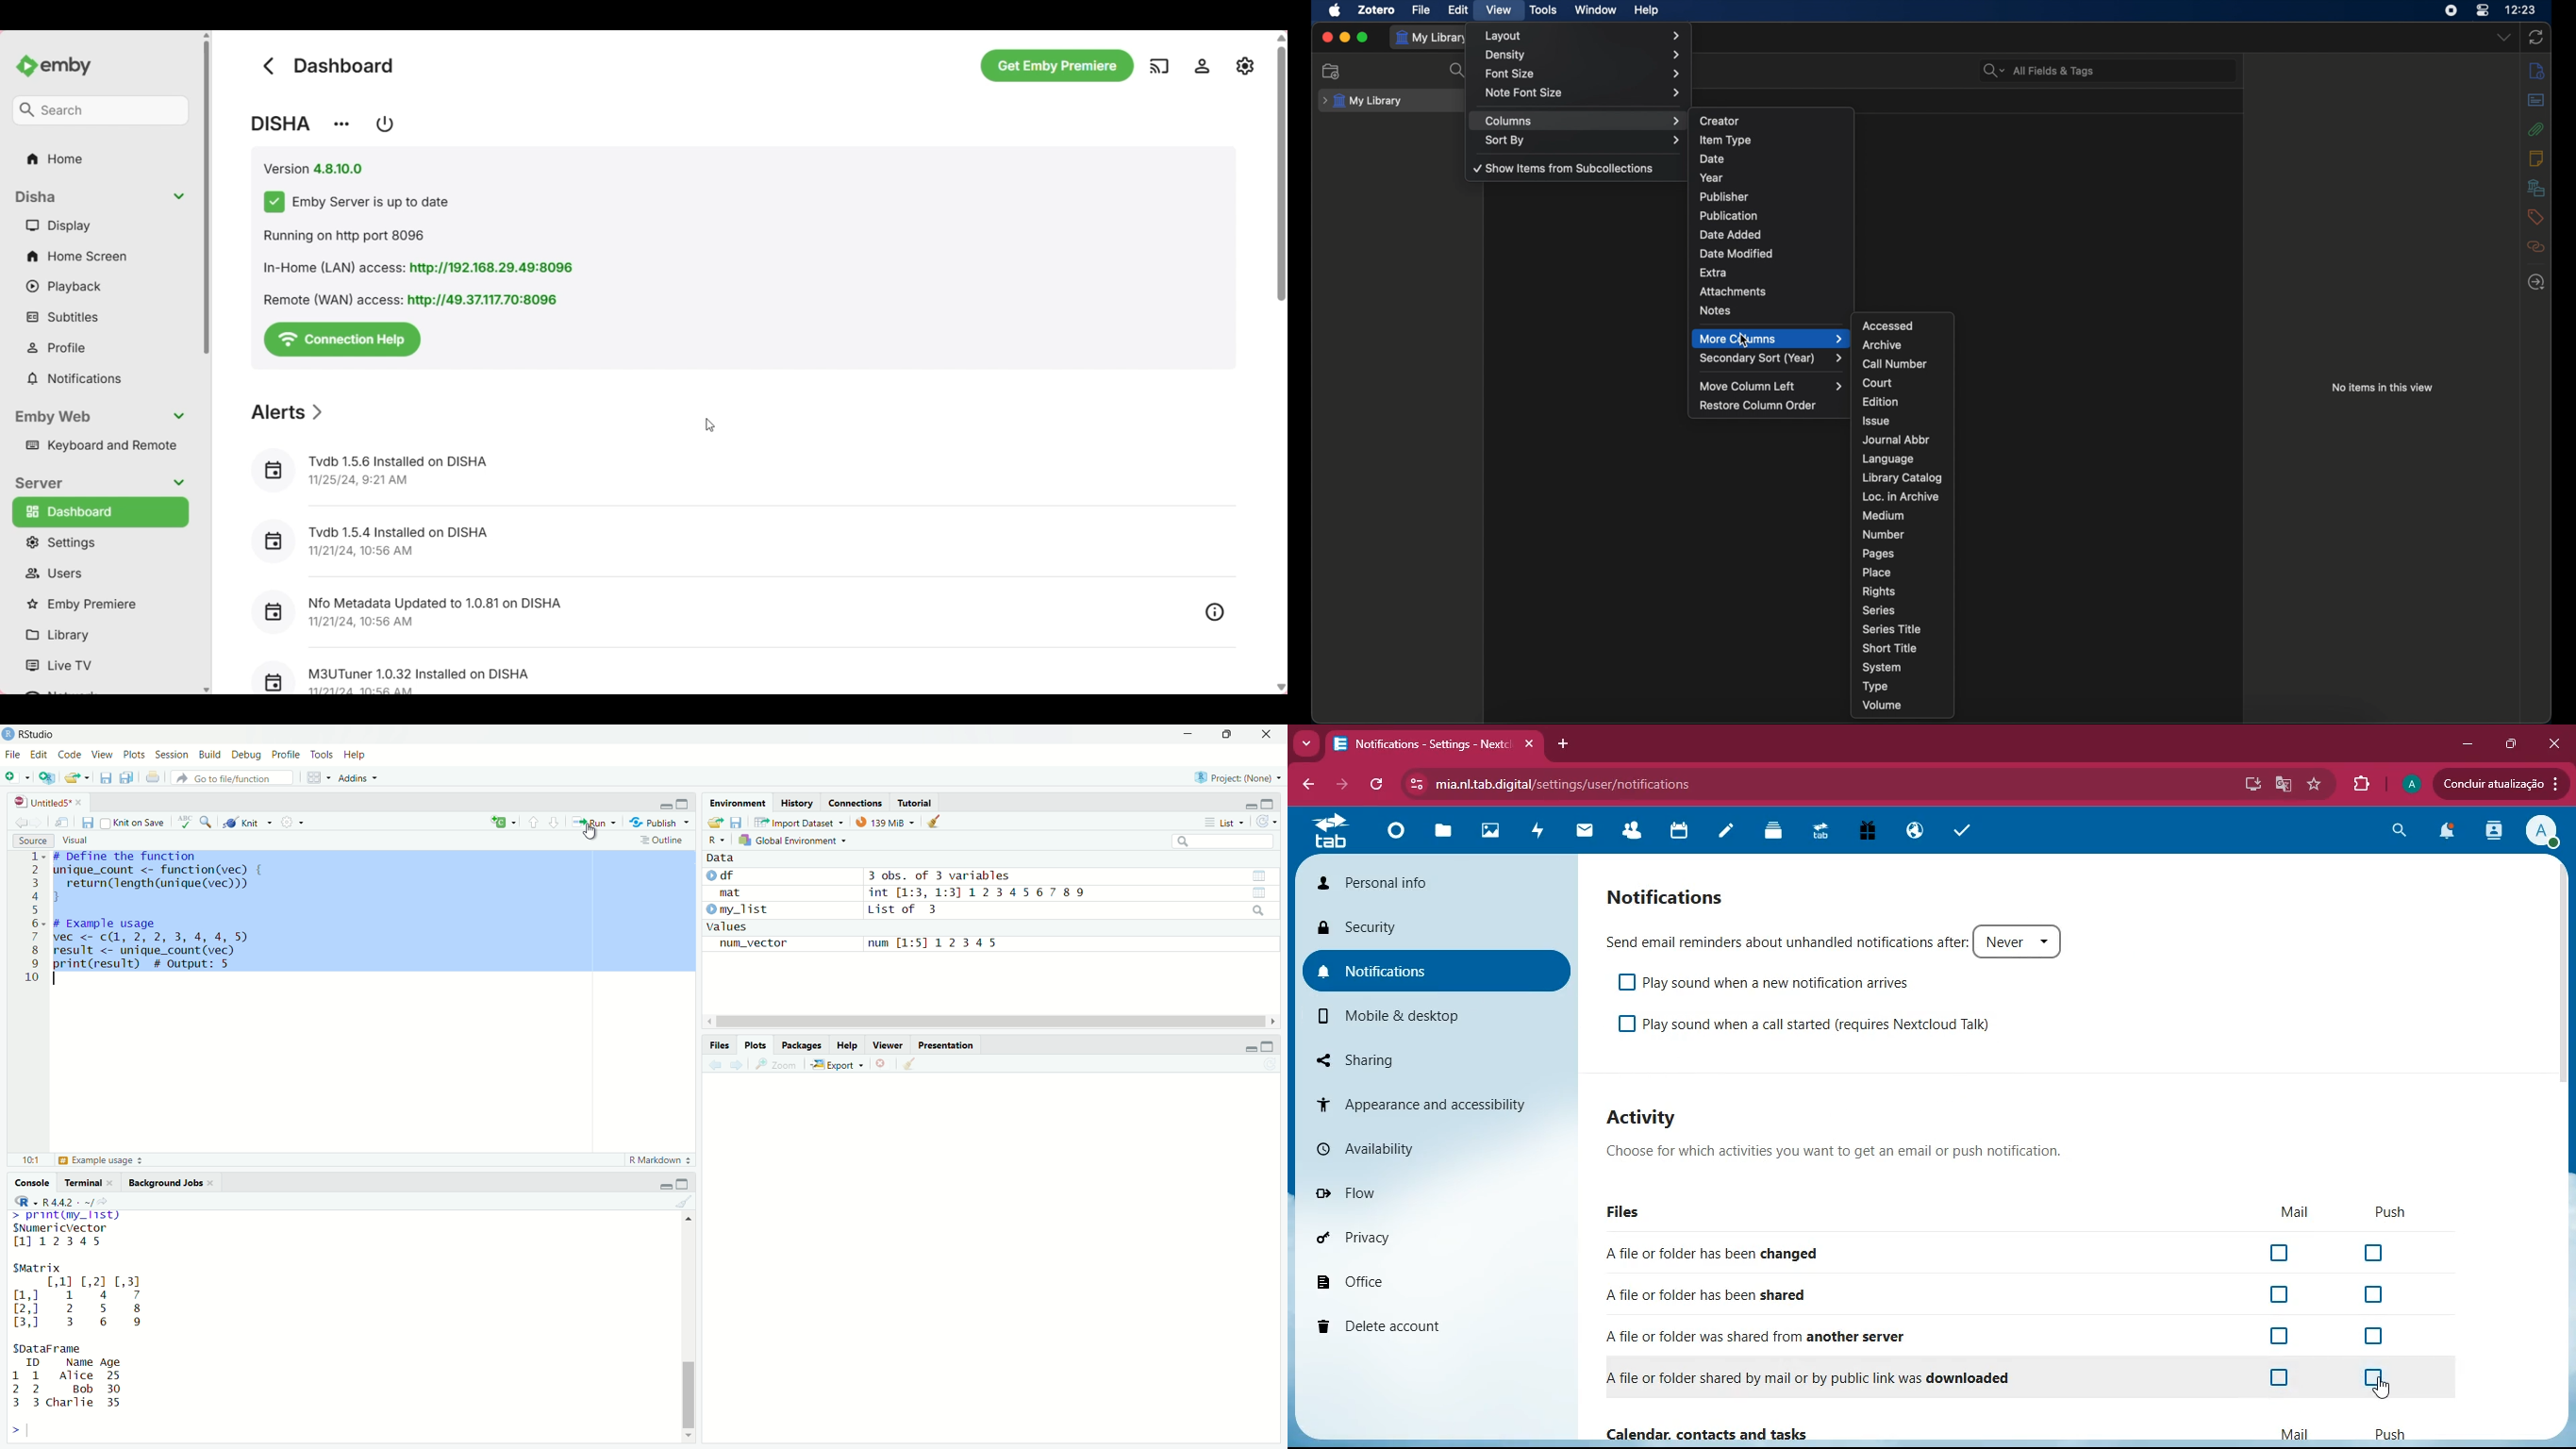  I want to click on Help, so click(358, 755).